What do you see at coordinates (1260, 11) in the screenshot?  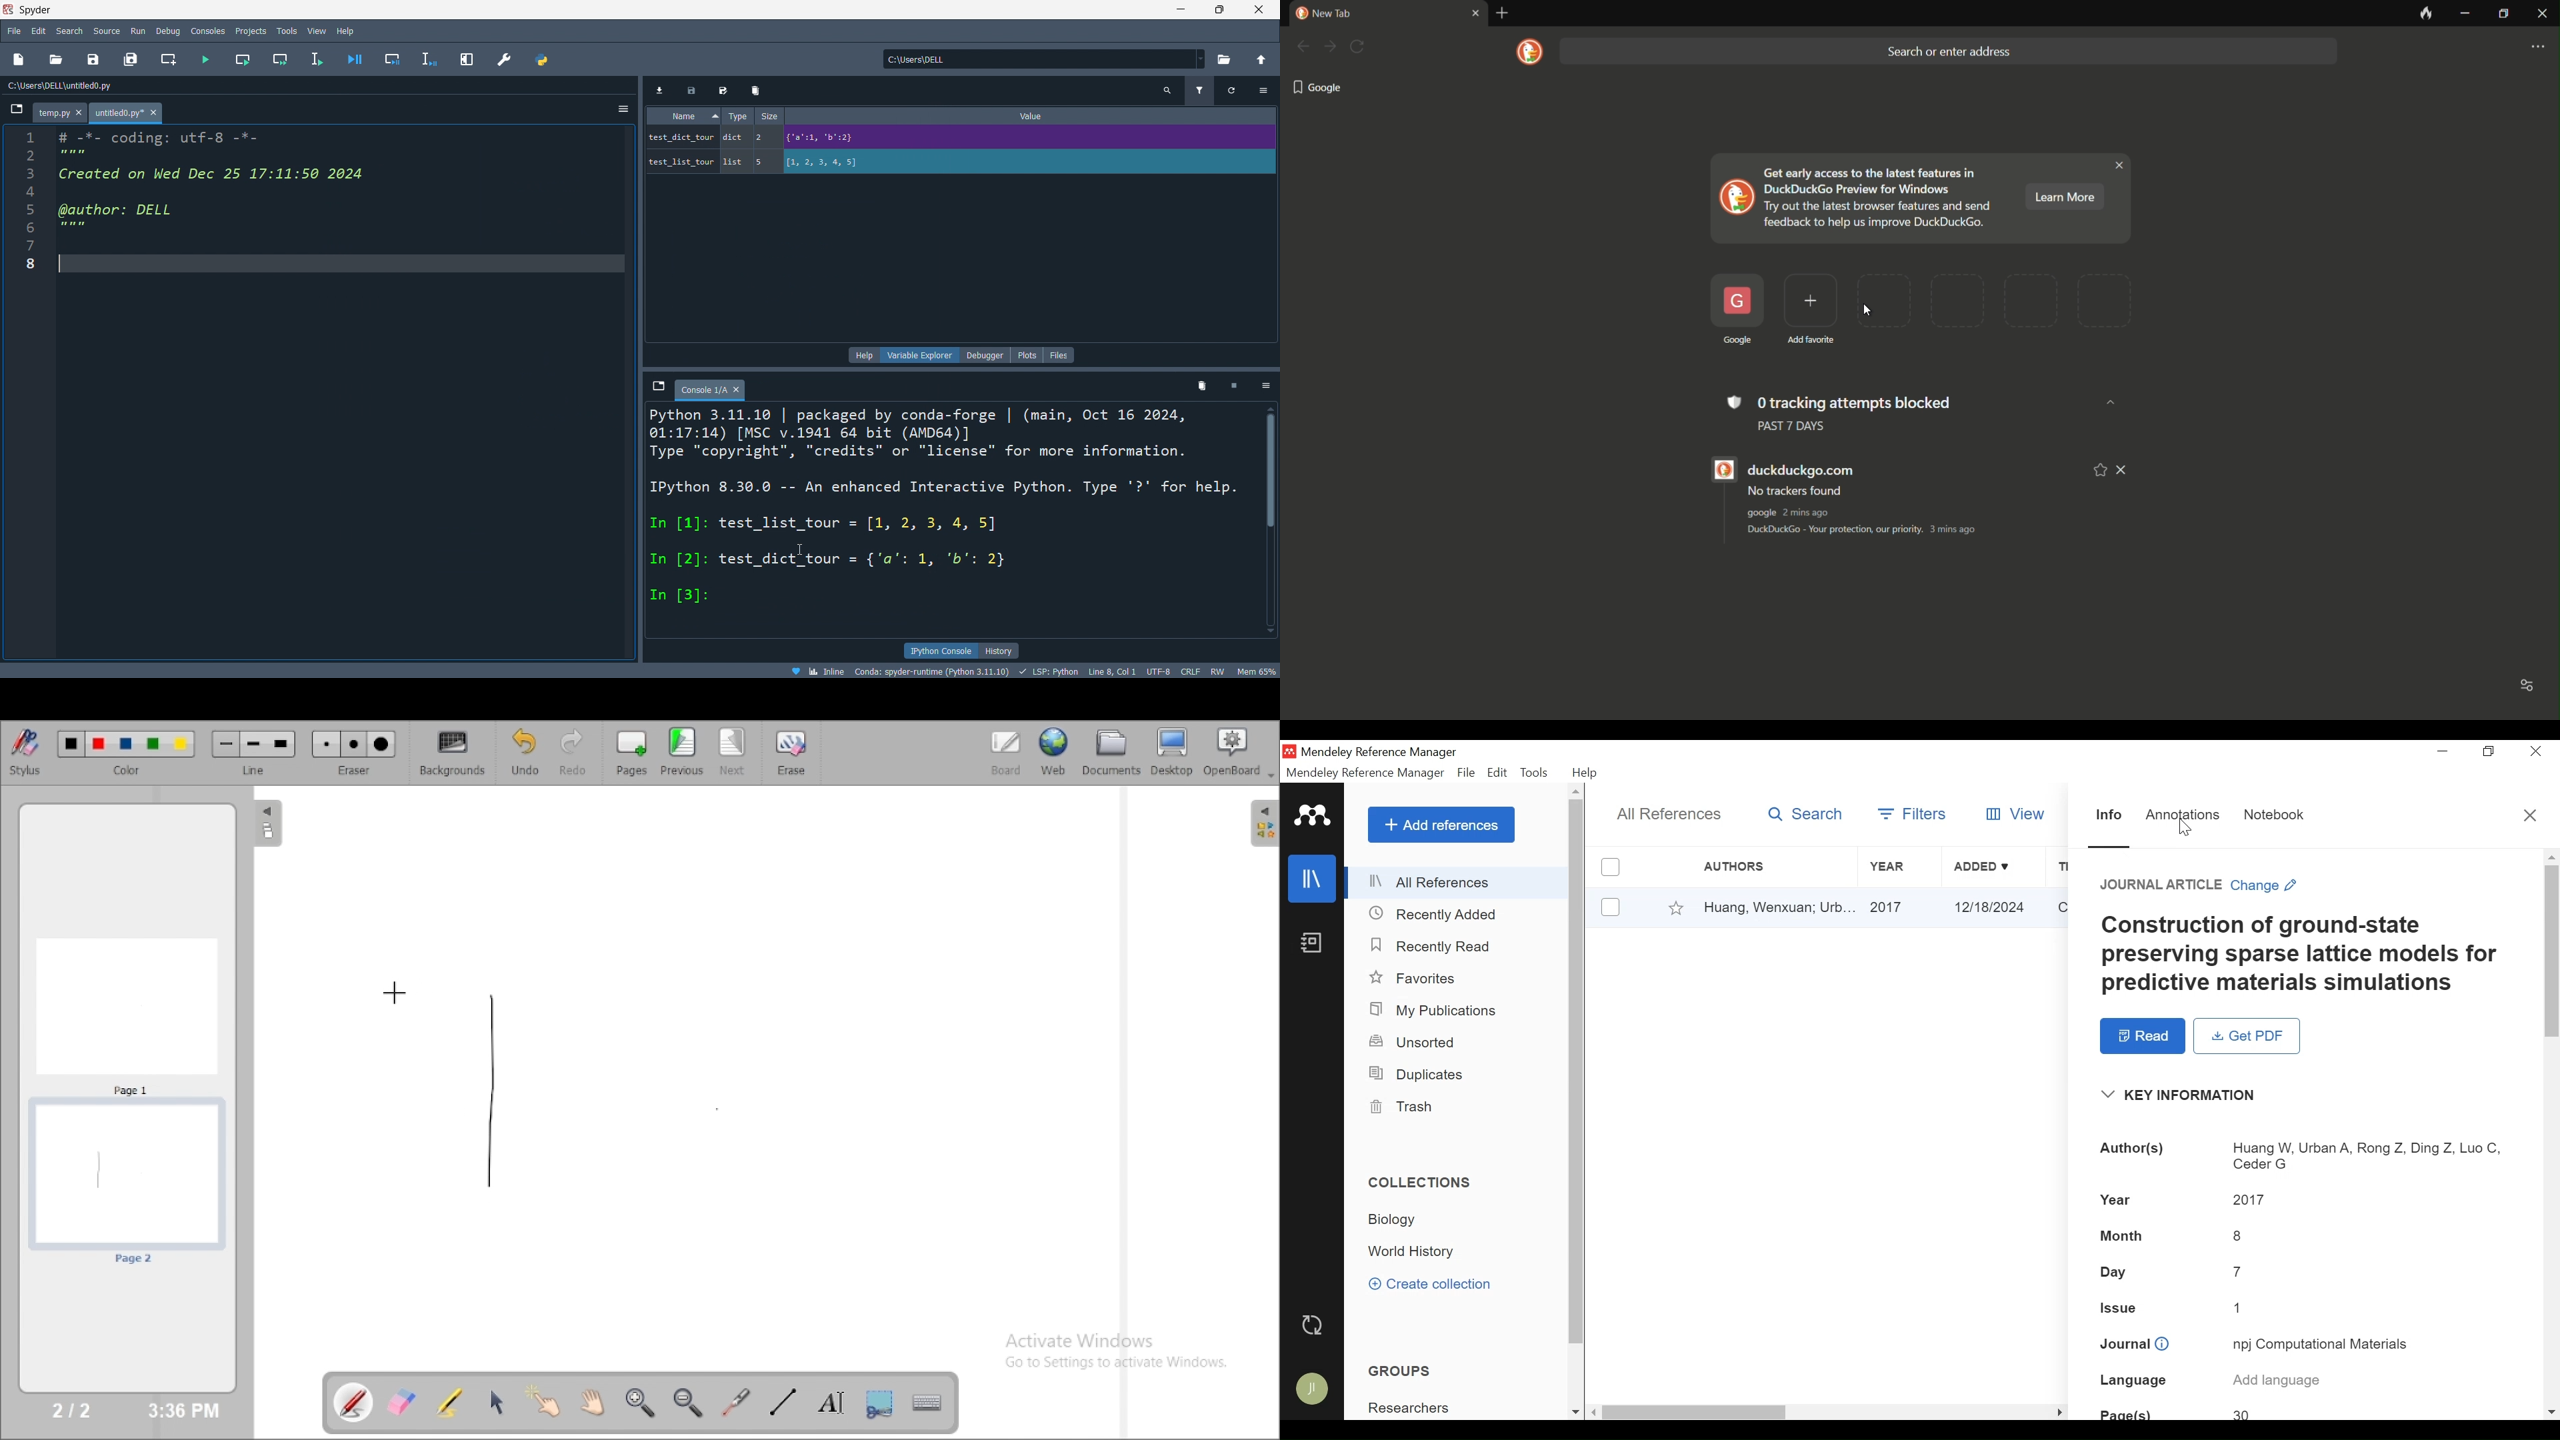 I see `close` at bounding box center [1260, 11].